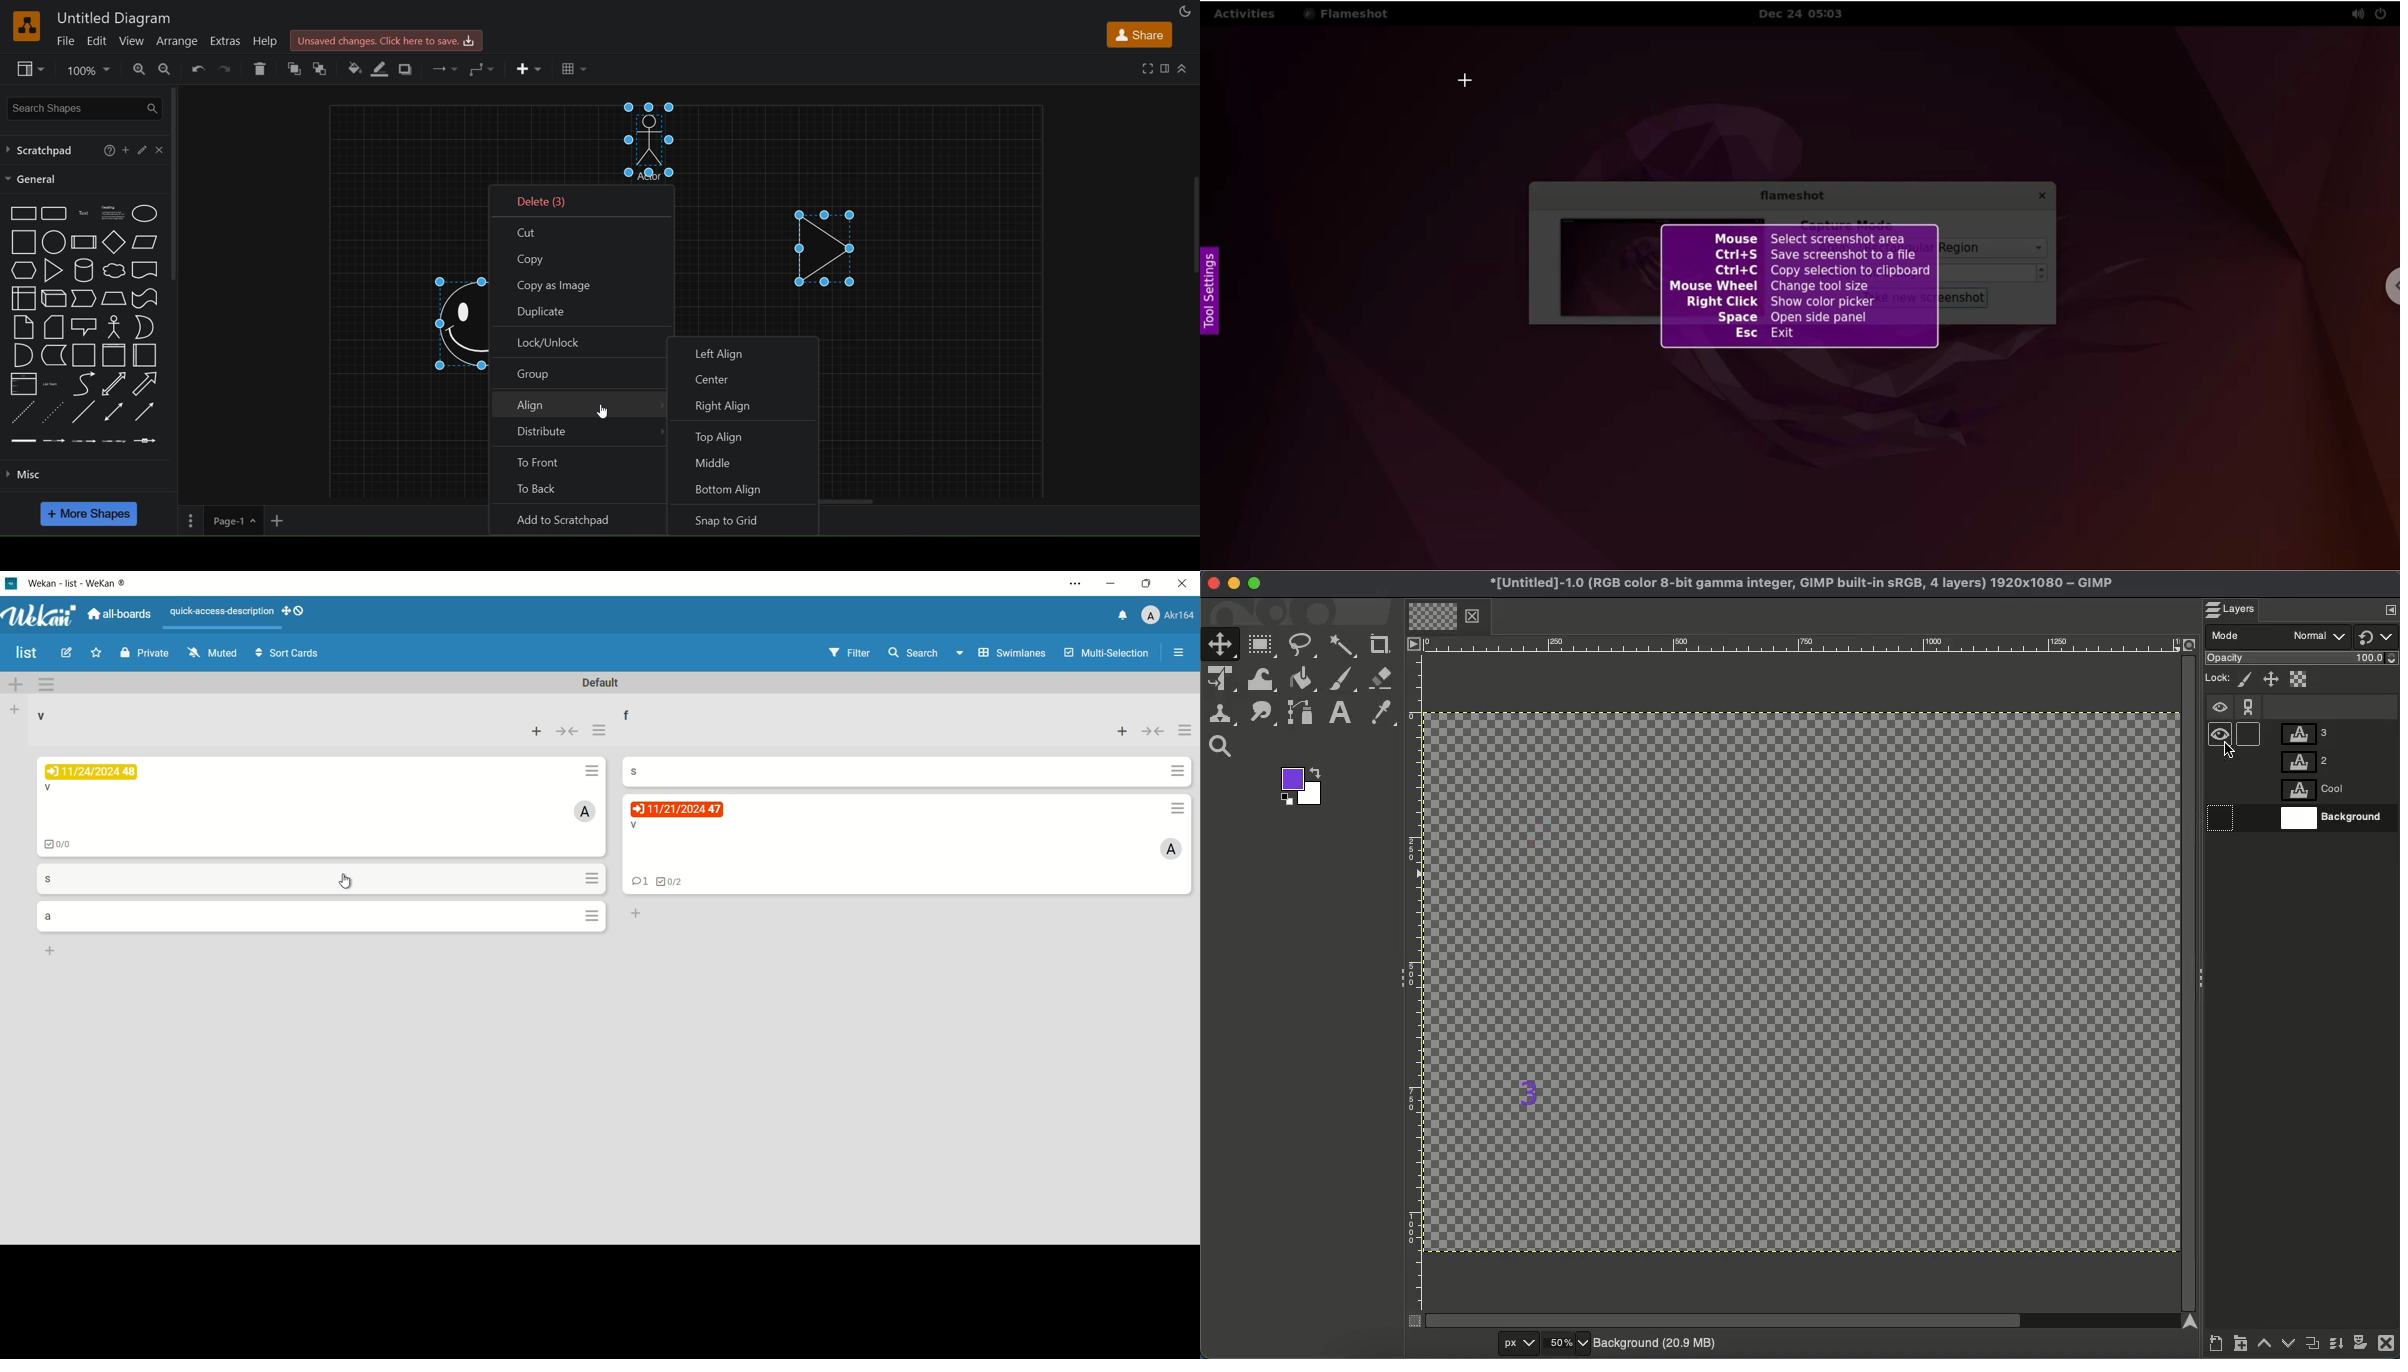 This screenshot has width=2408, height=1372. Describe the element at coordinates (1171, 850) in the screenshot. I see `admin` at that location.